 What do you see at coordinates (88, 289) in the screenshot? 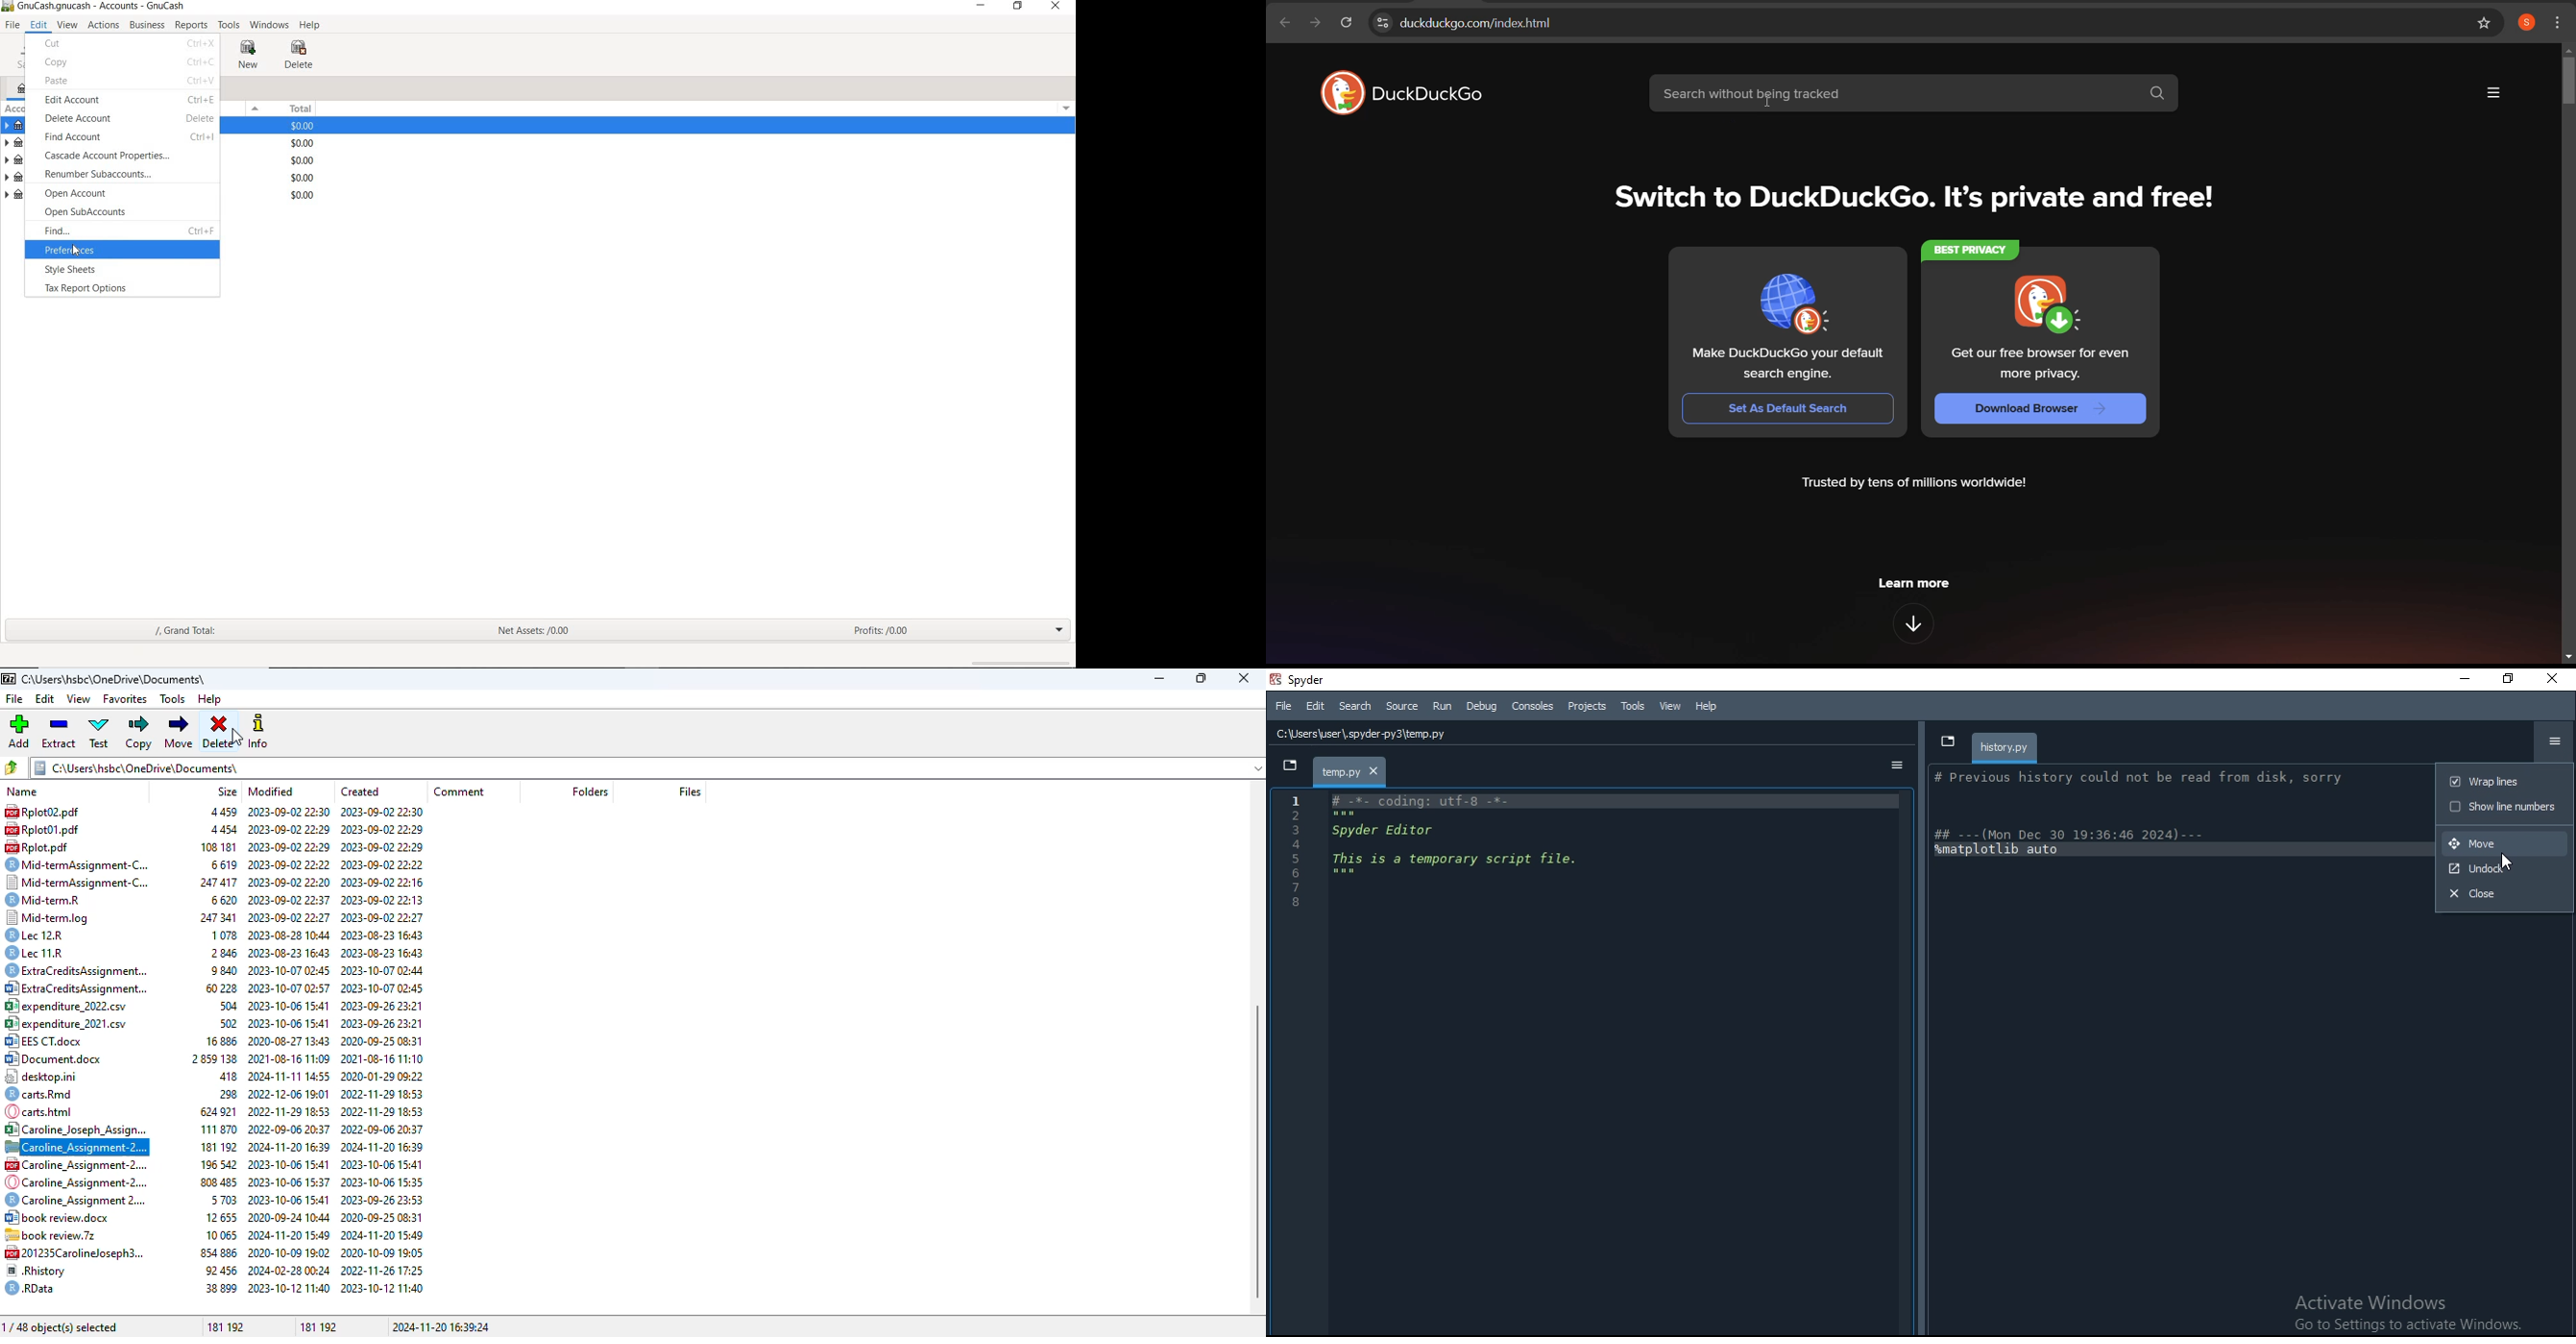
I see `tax report options` at bounding box center [88, 289].